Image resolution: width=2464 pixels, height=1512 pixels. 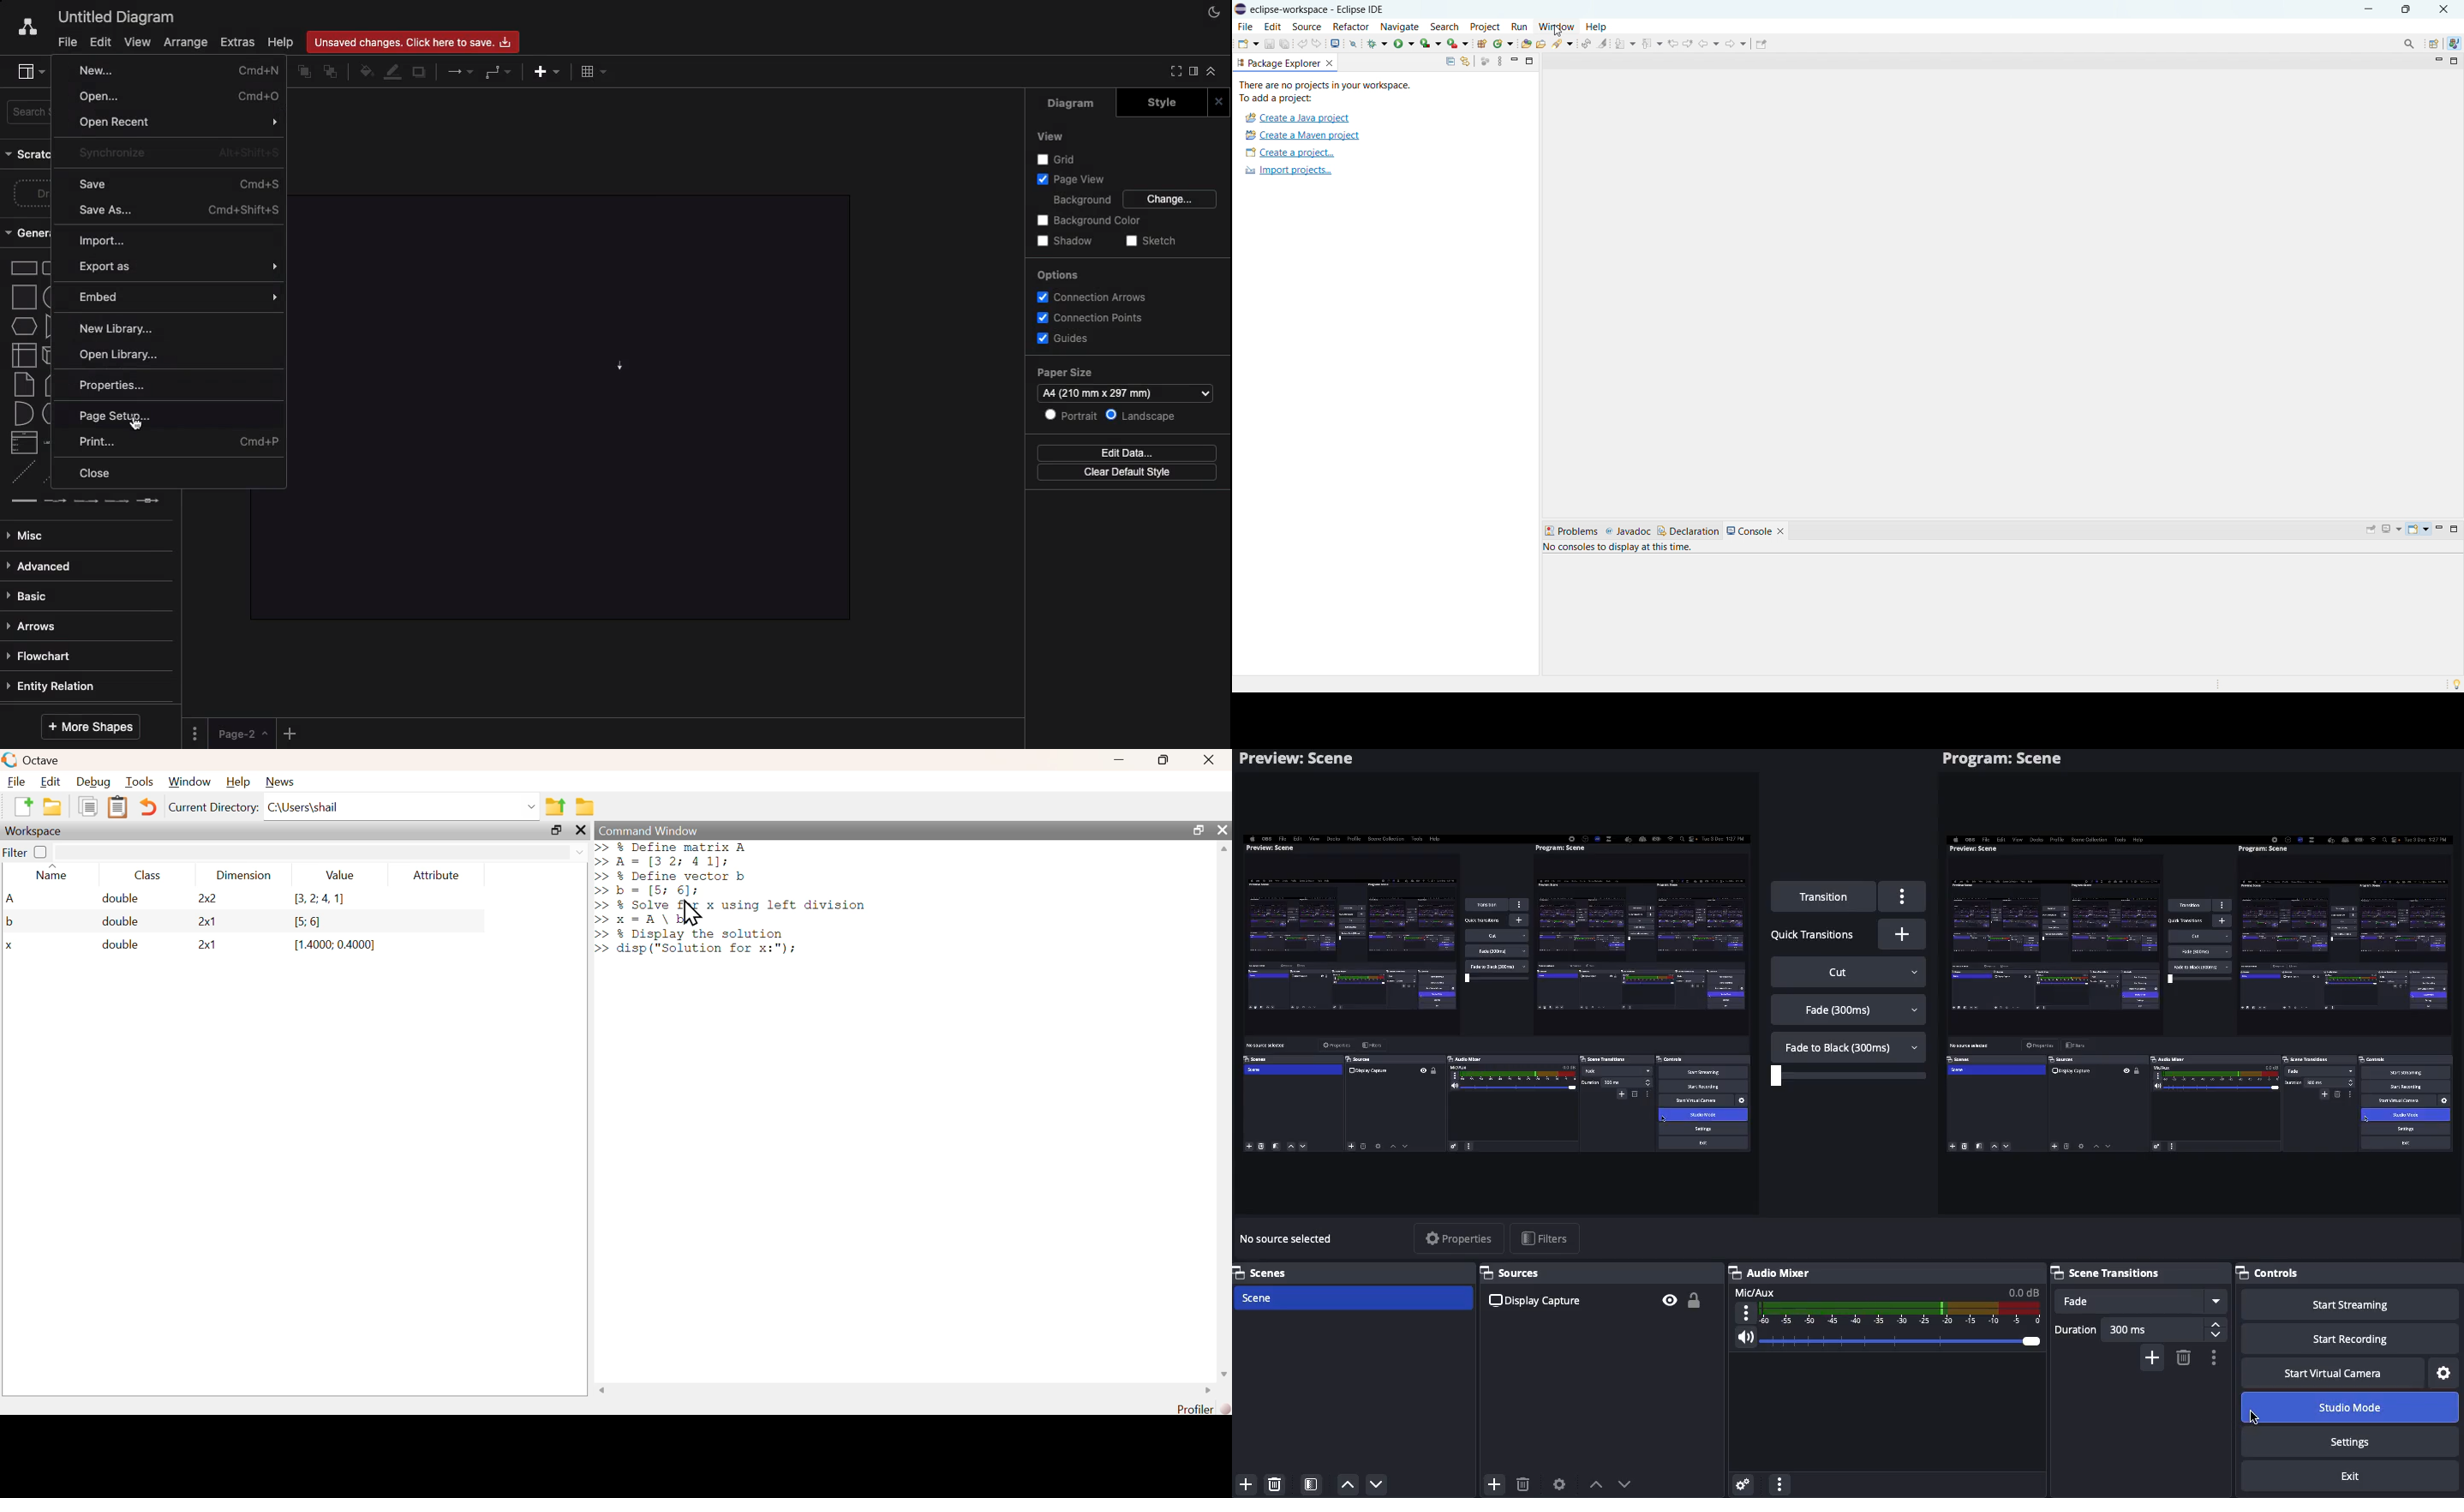 I want to click on Controls, so click(x=2349, y=1273).